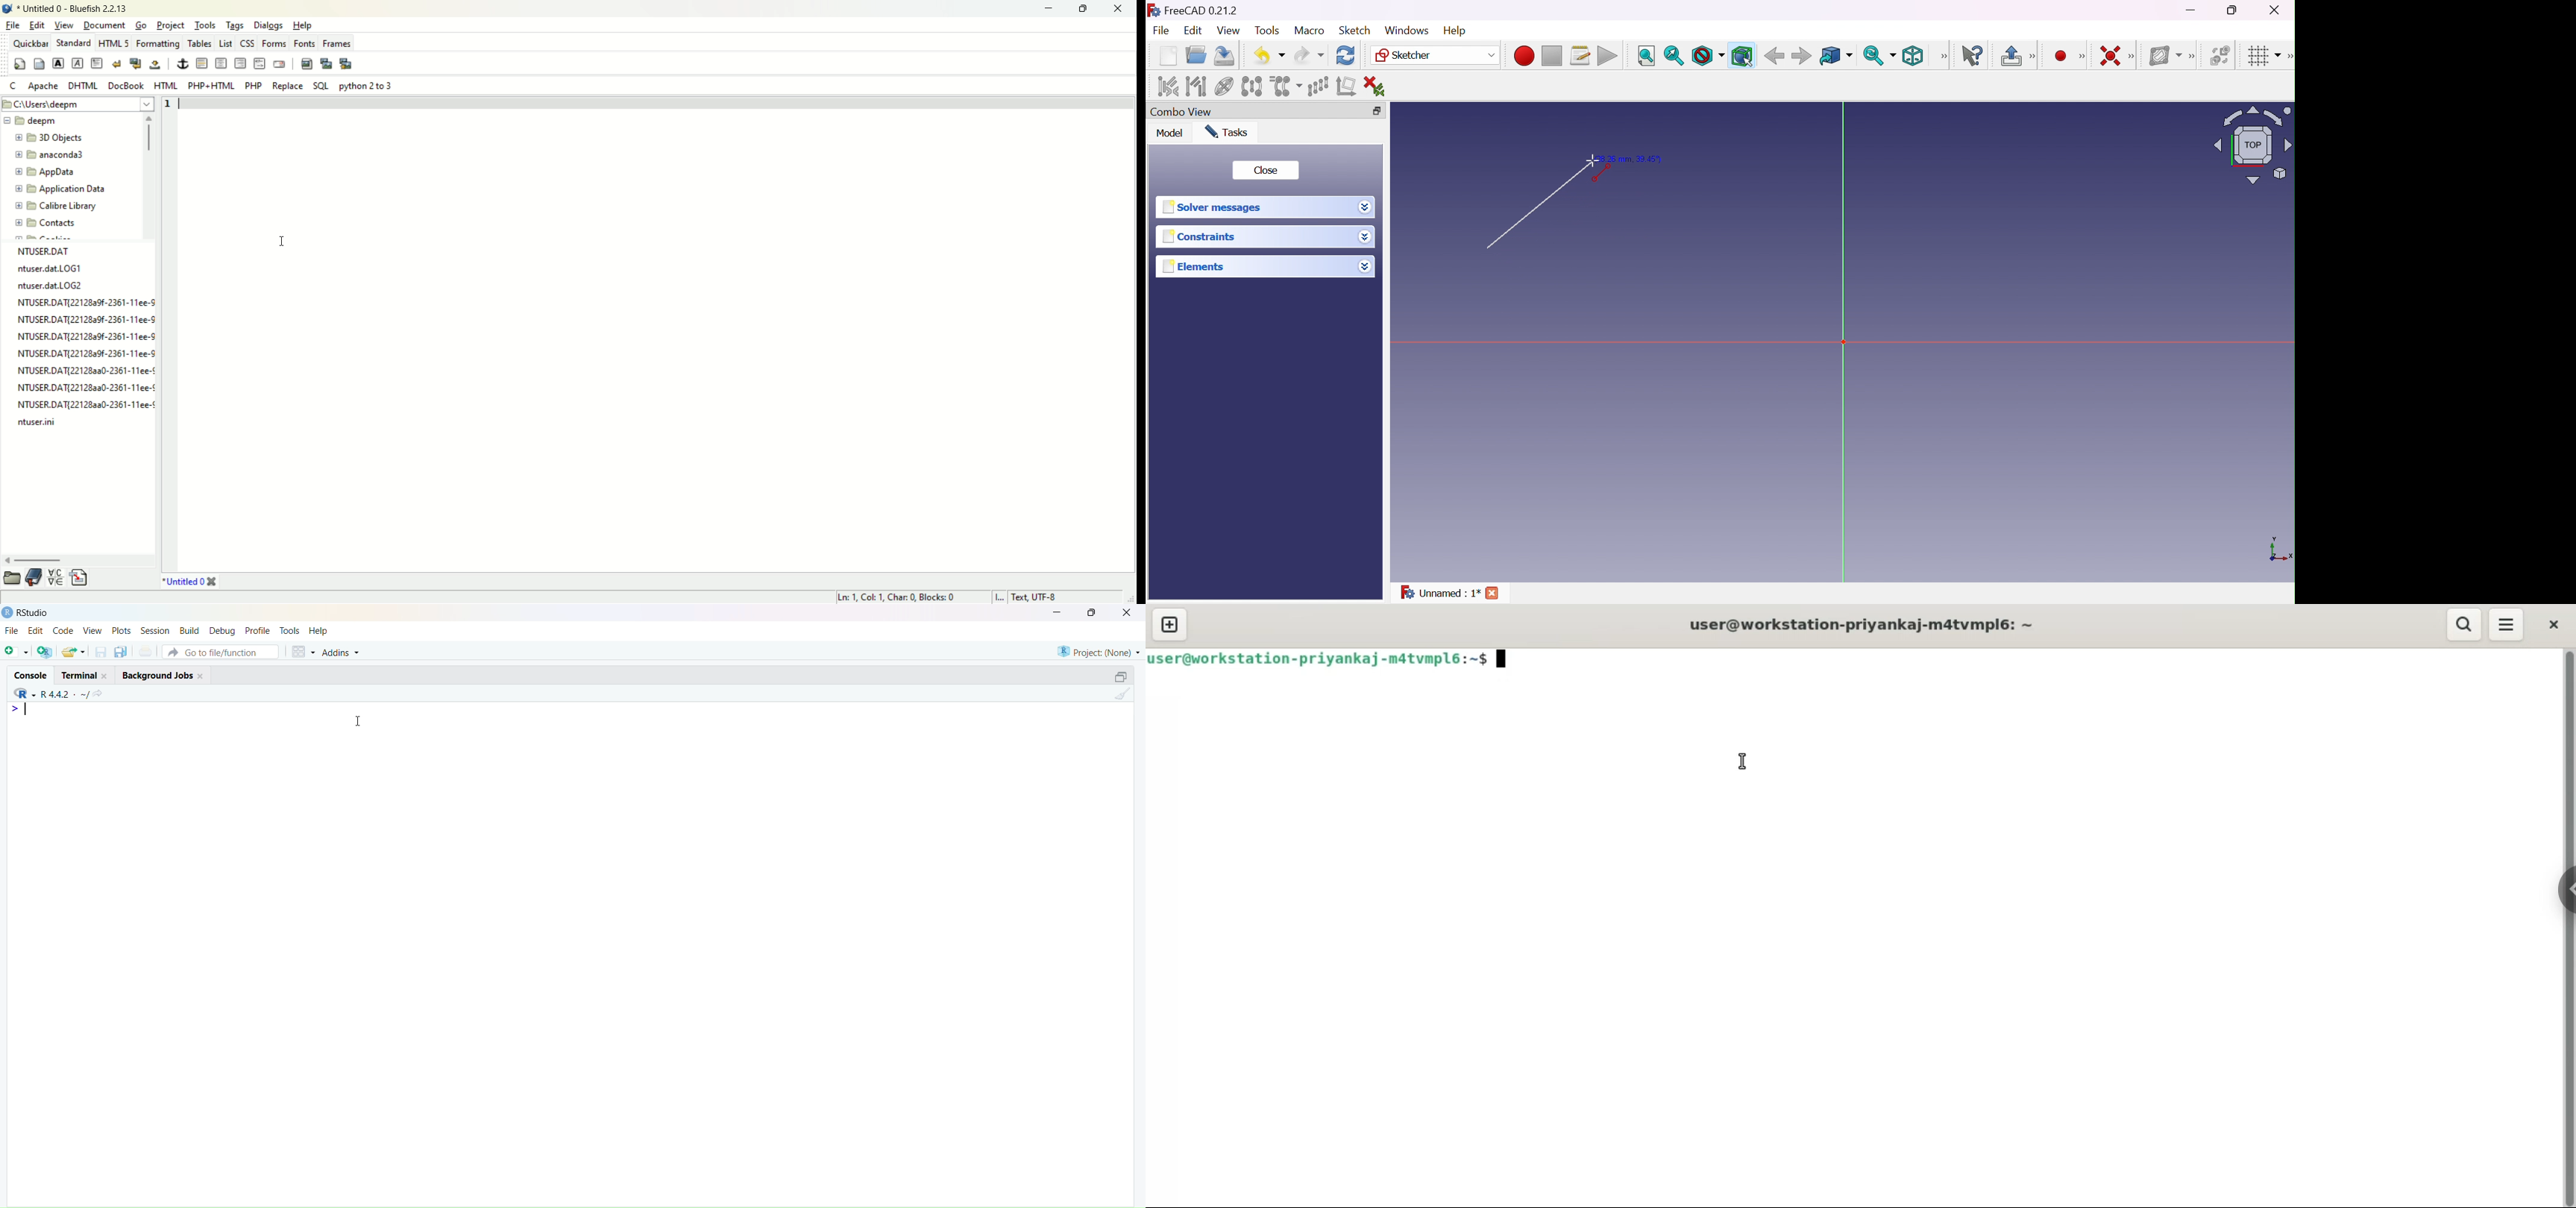 The image size is (2576, 1232). I want to click on Clone, so click(1286, 85).